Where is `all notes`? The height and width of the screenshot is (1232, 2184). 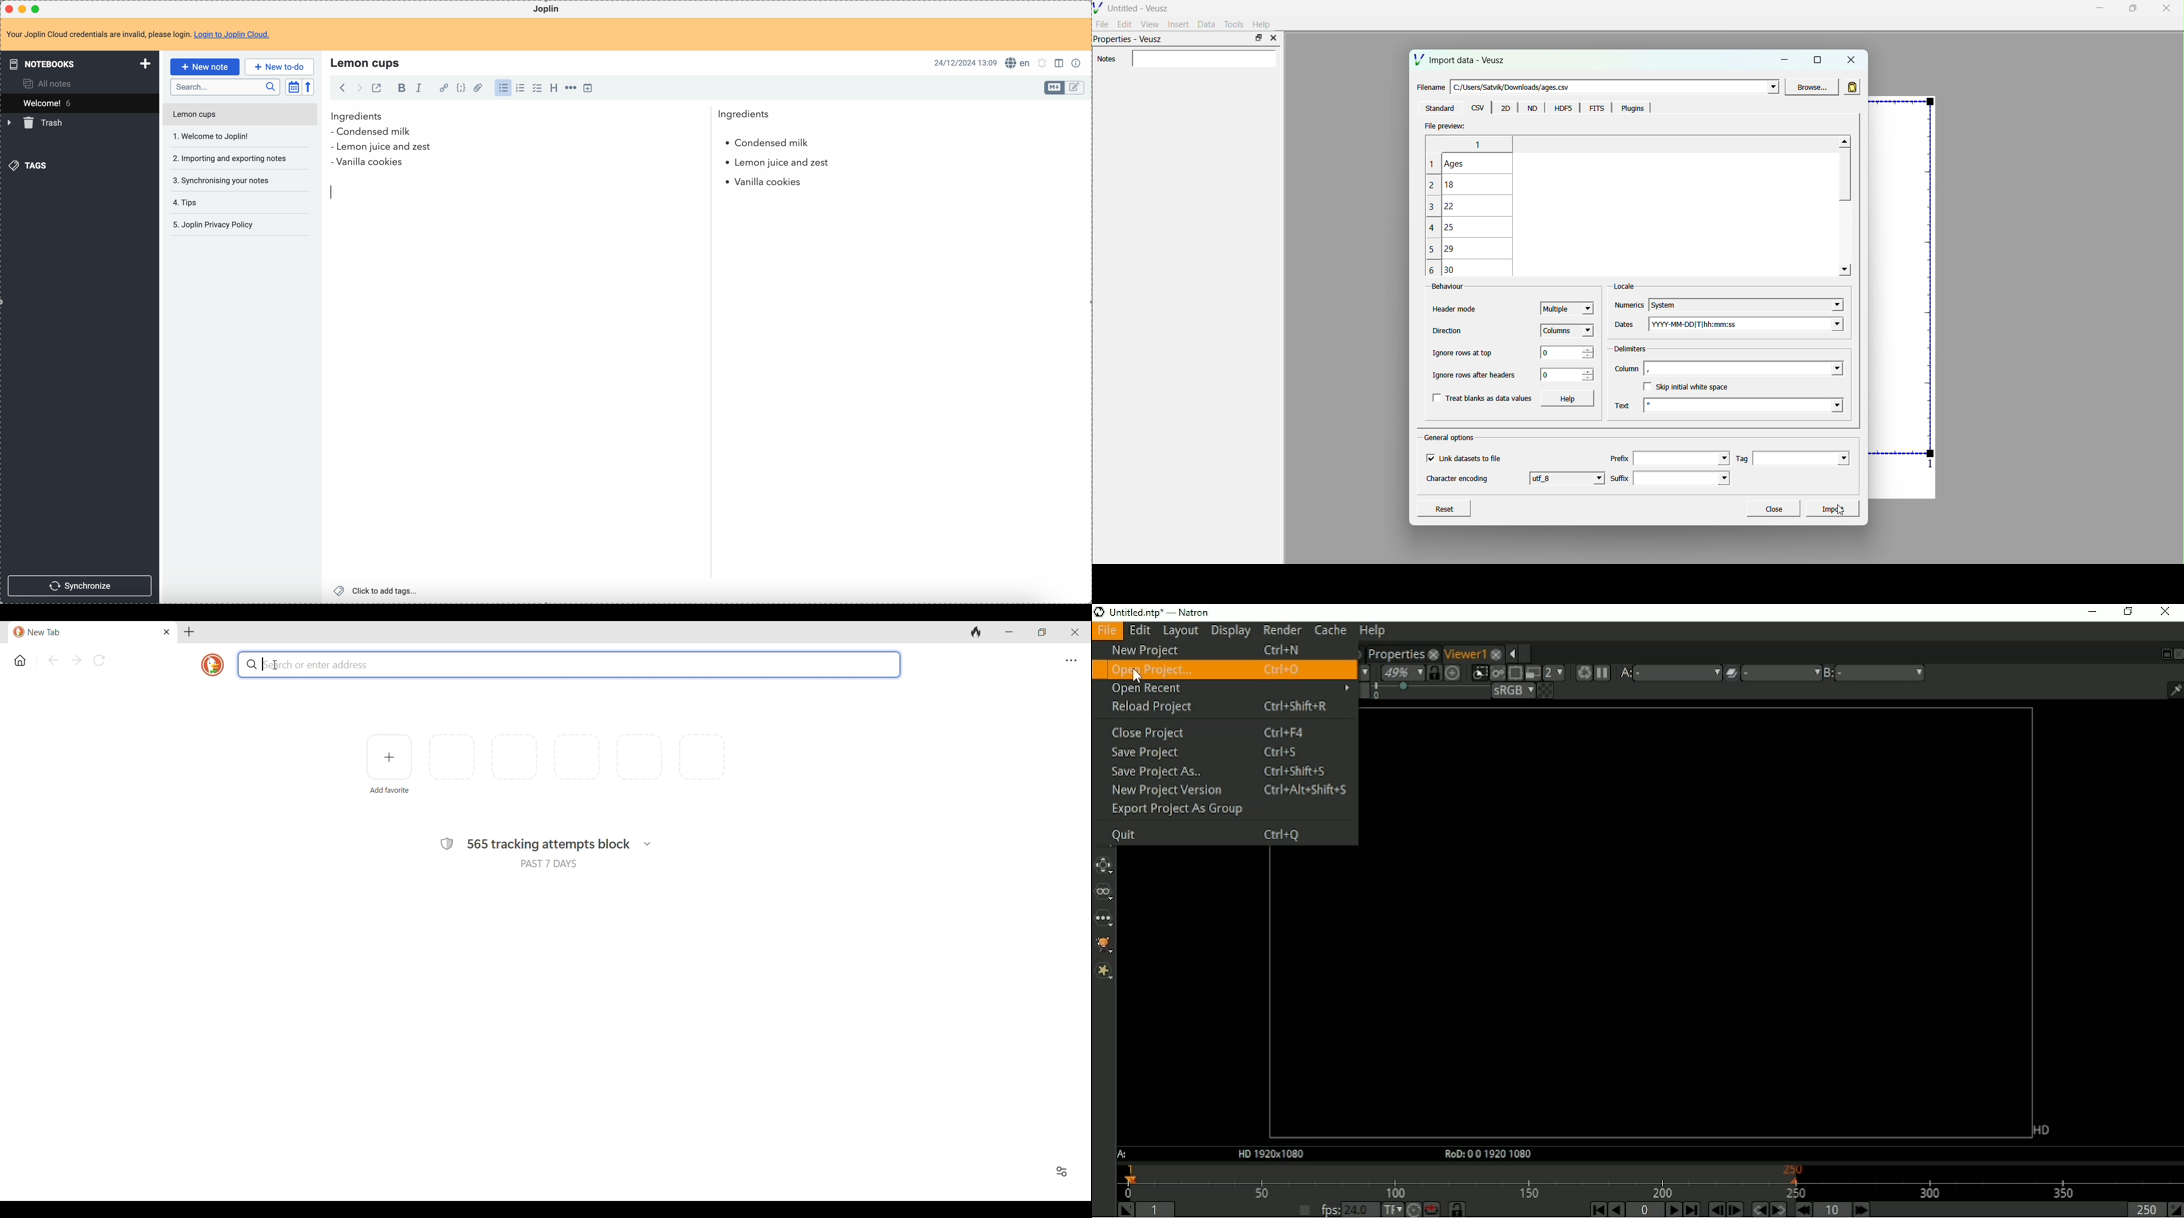 all notes is located at coordinates (50, 83).